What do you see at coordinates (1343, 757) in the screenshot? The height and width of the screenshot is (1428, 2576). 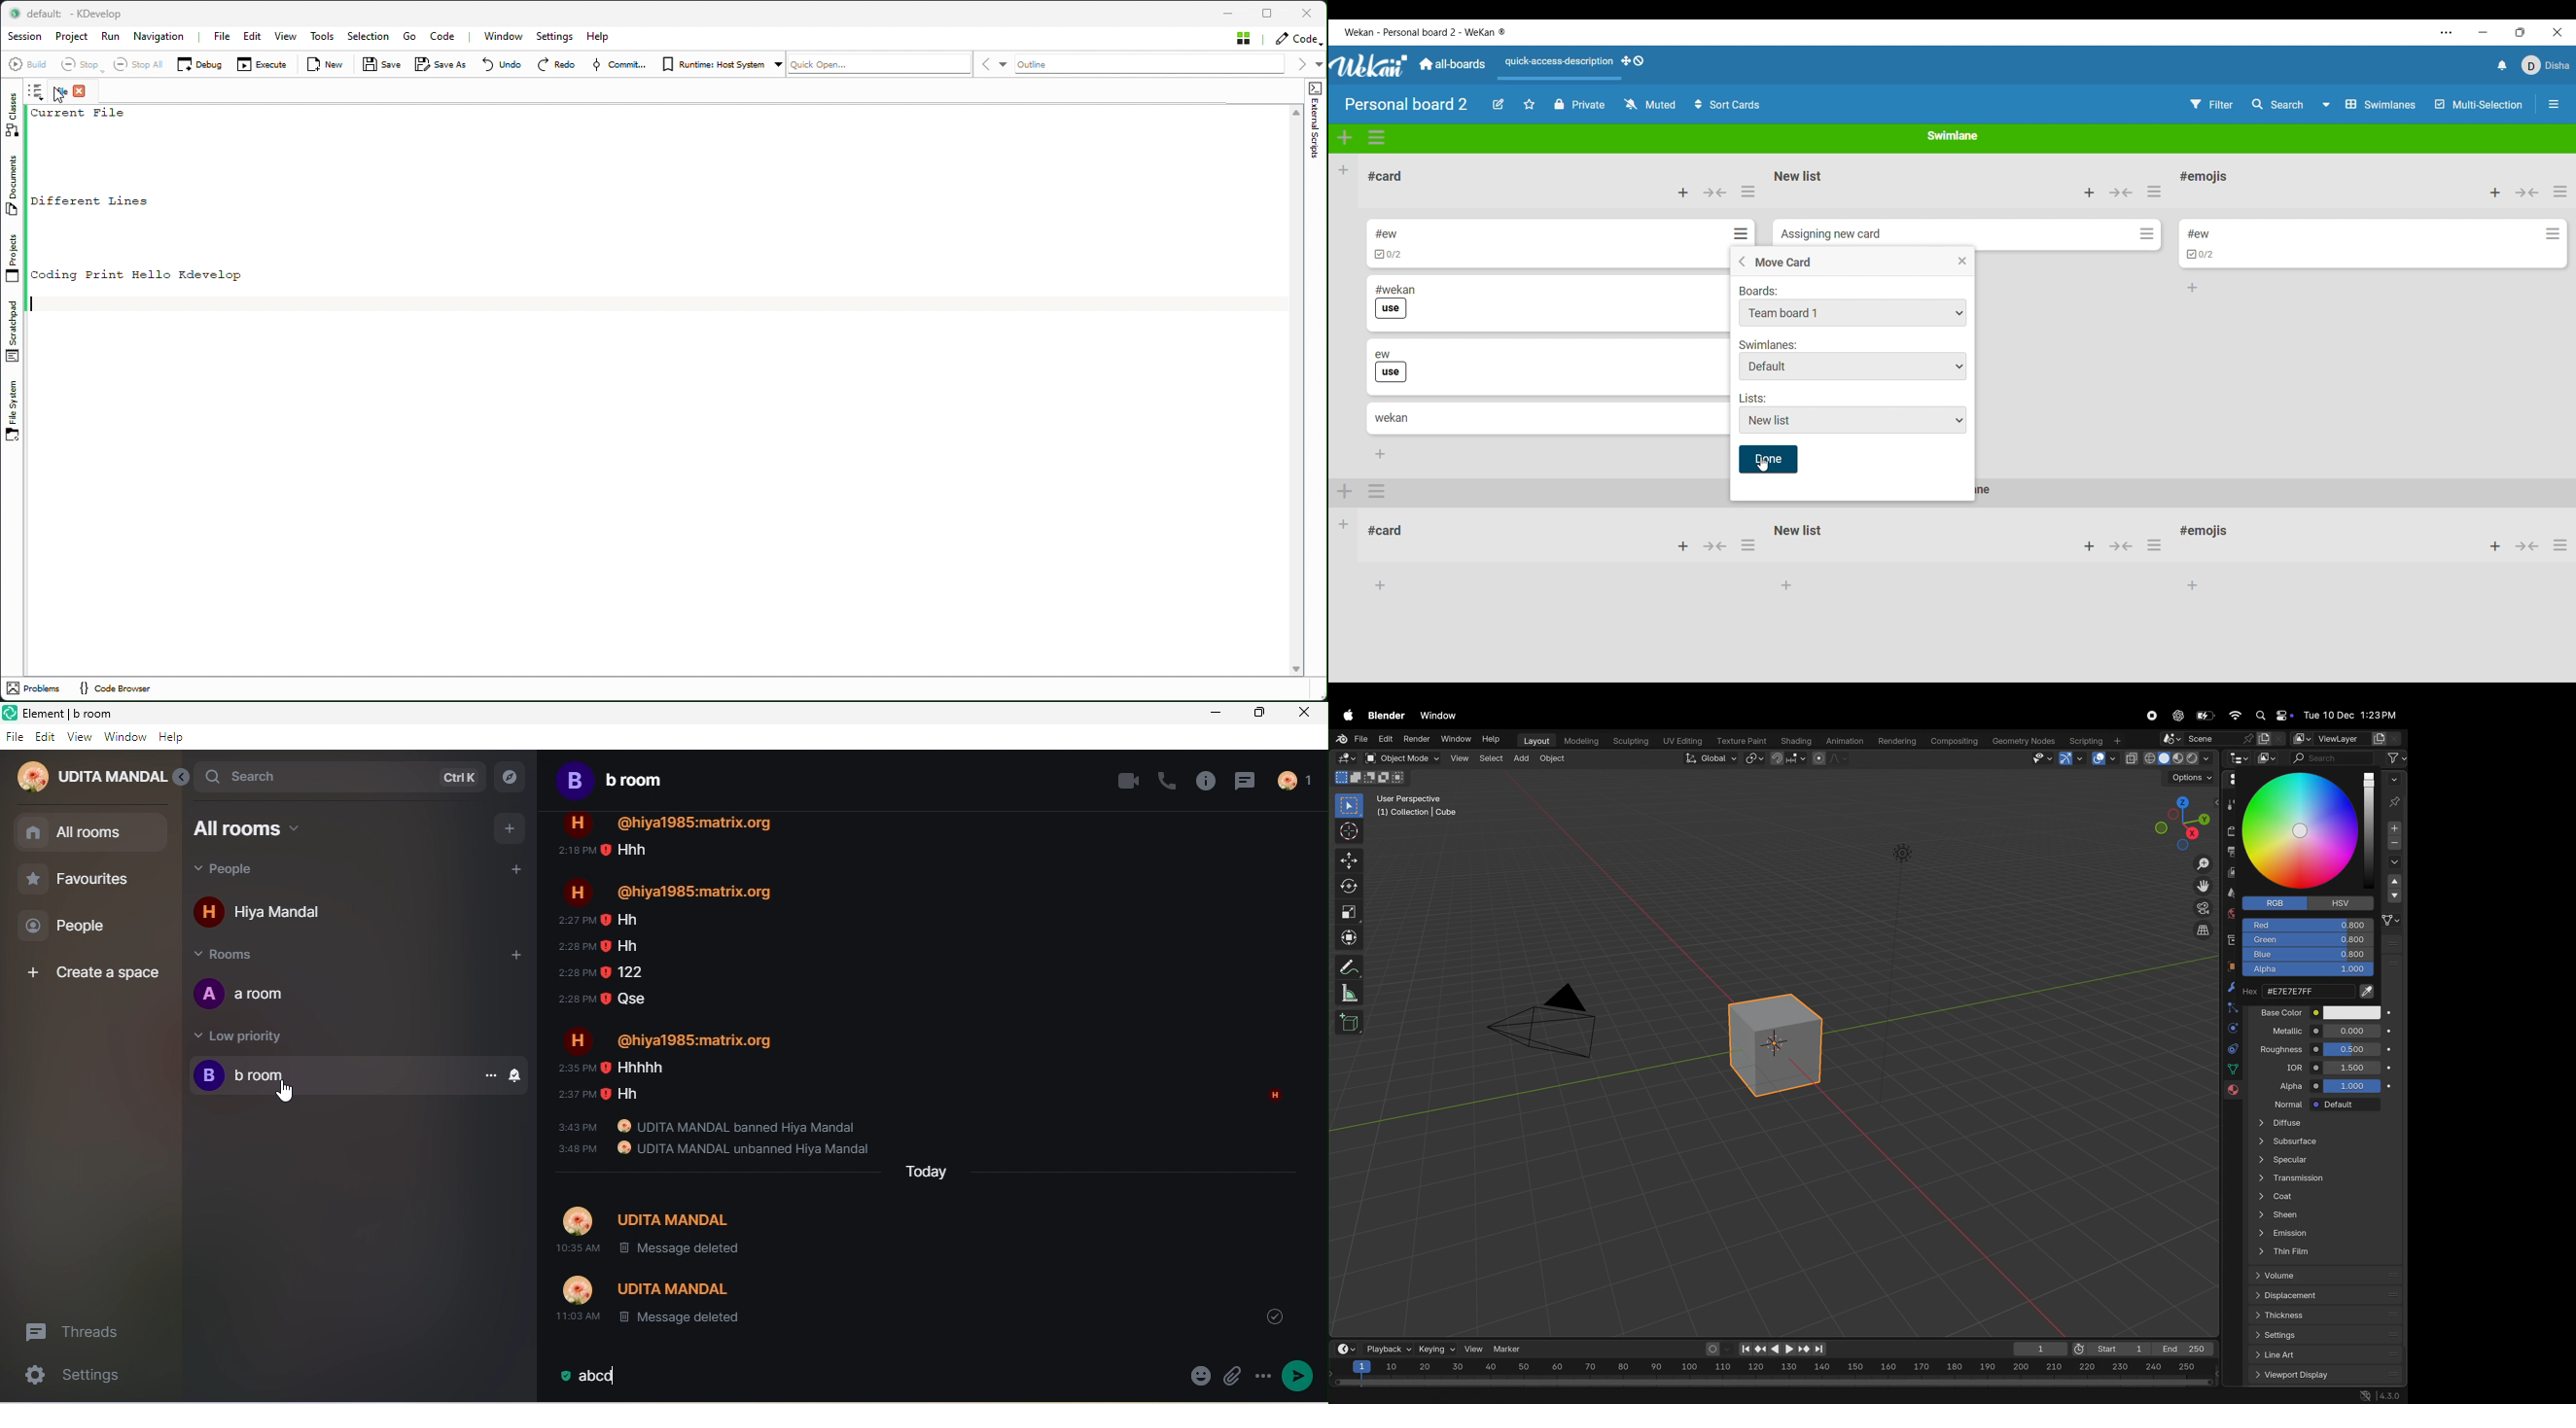 I see `editor type` at bounding box center [1343, 757].